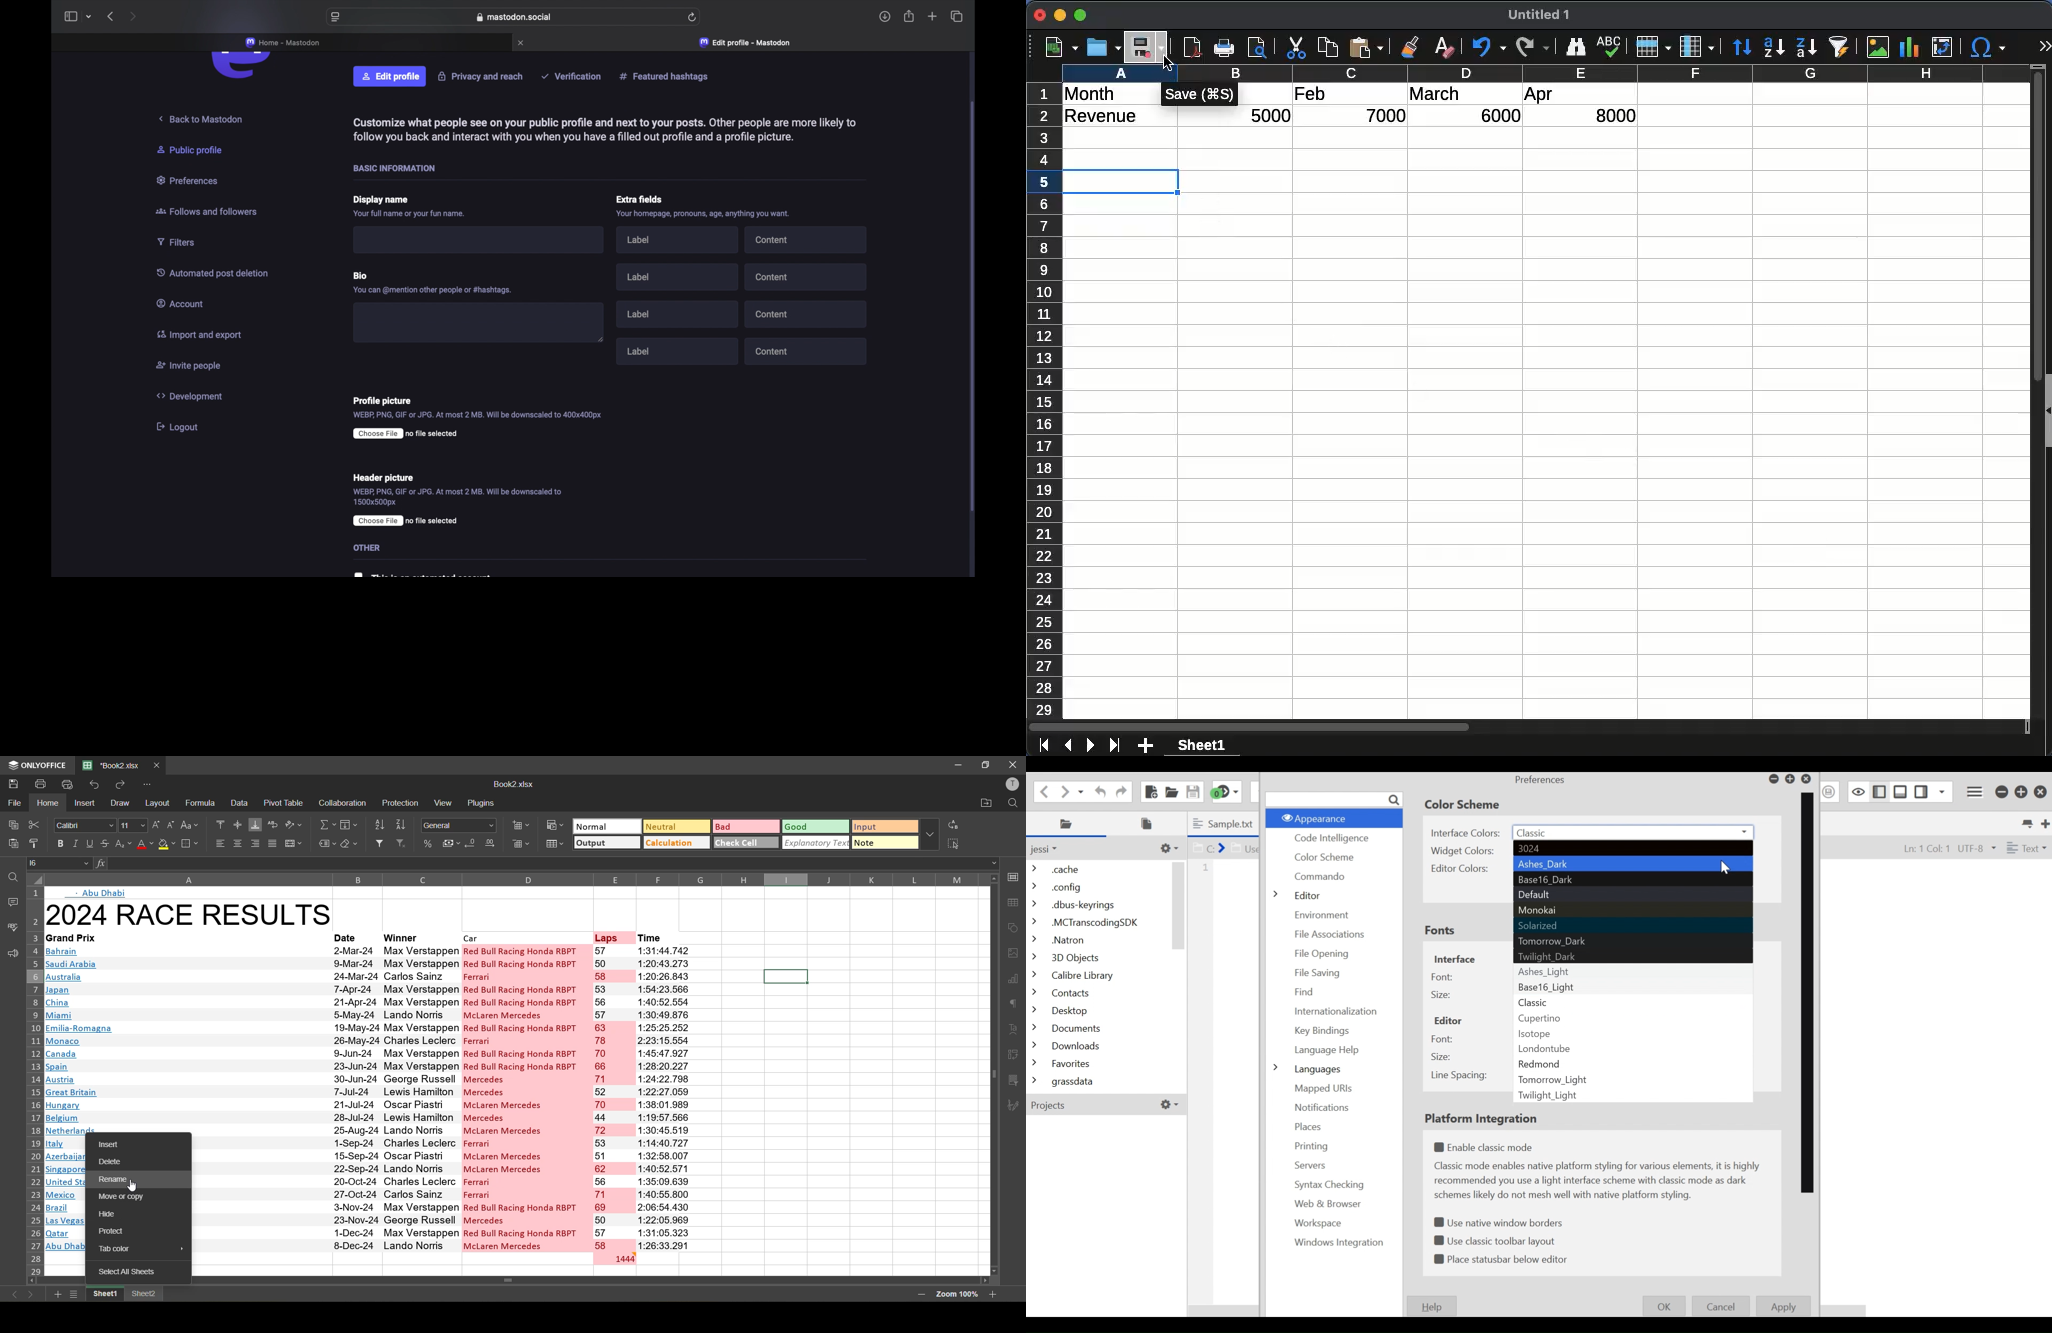 The image size is (2072, 1344). Describe the element at coordinates (521, 844) in the screenshot. I see `delete cells` at that location.